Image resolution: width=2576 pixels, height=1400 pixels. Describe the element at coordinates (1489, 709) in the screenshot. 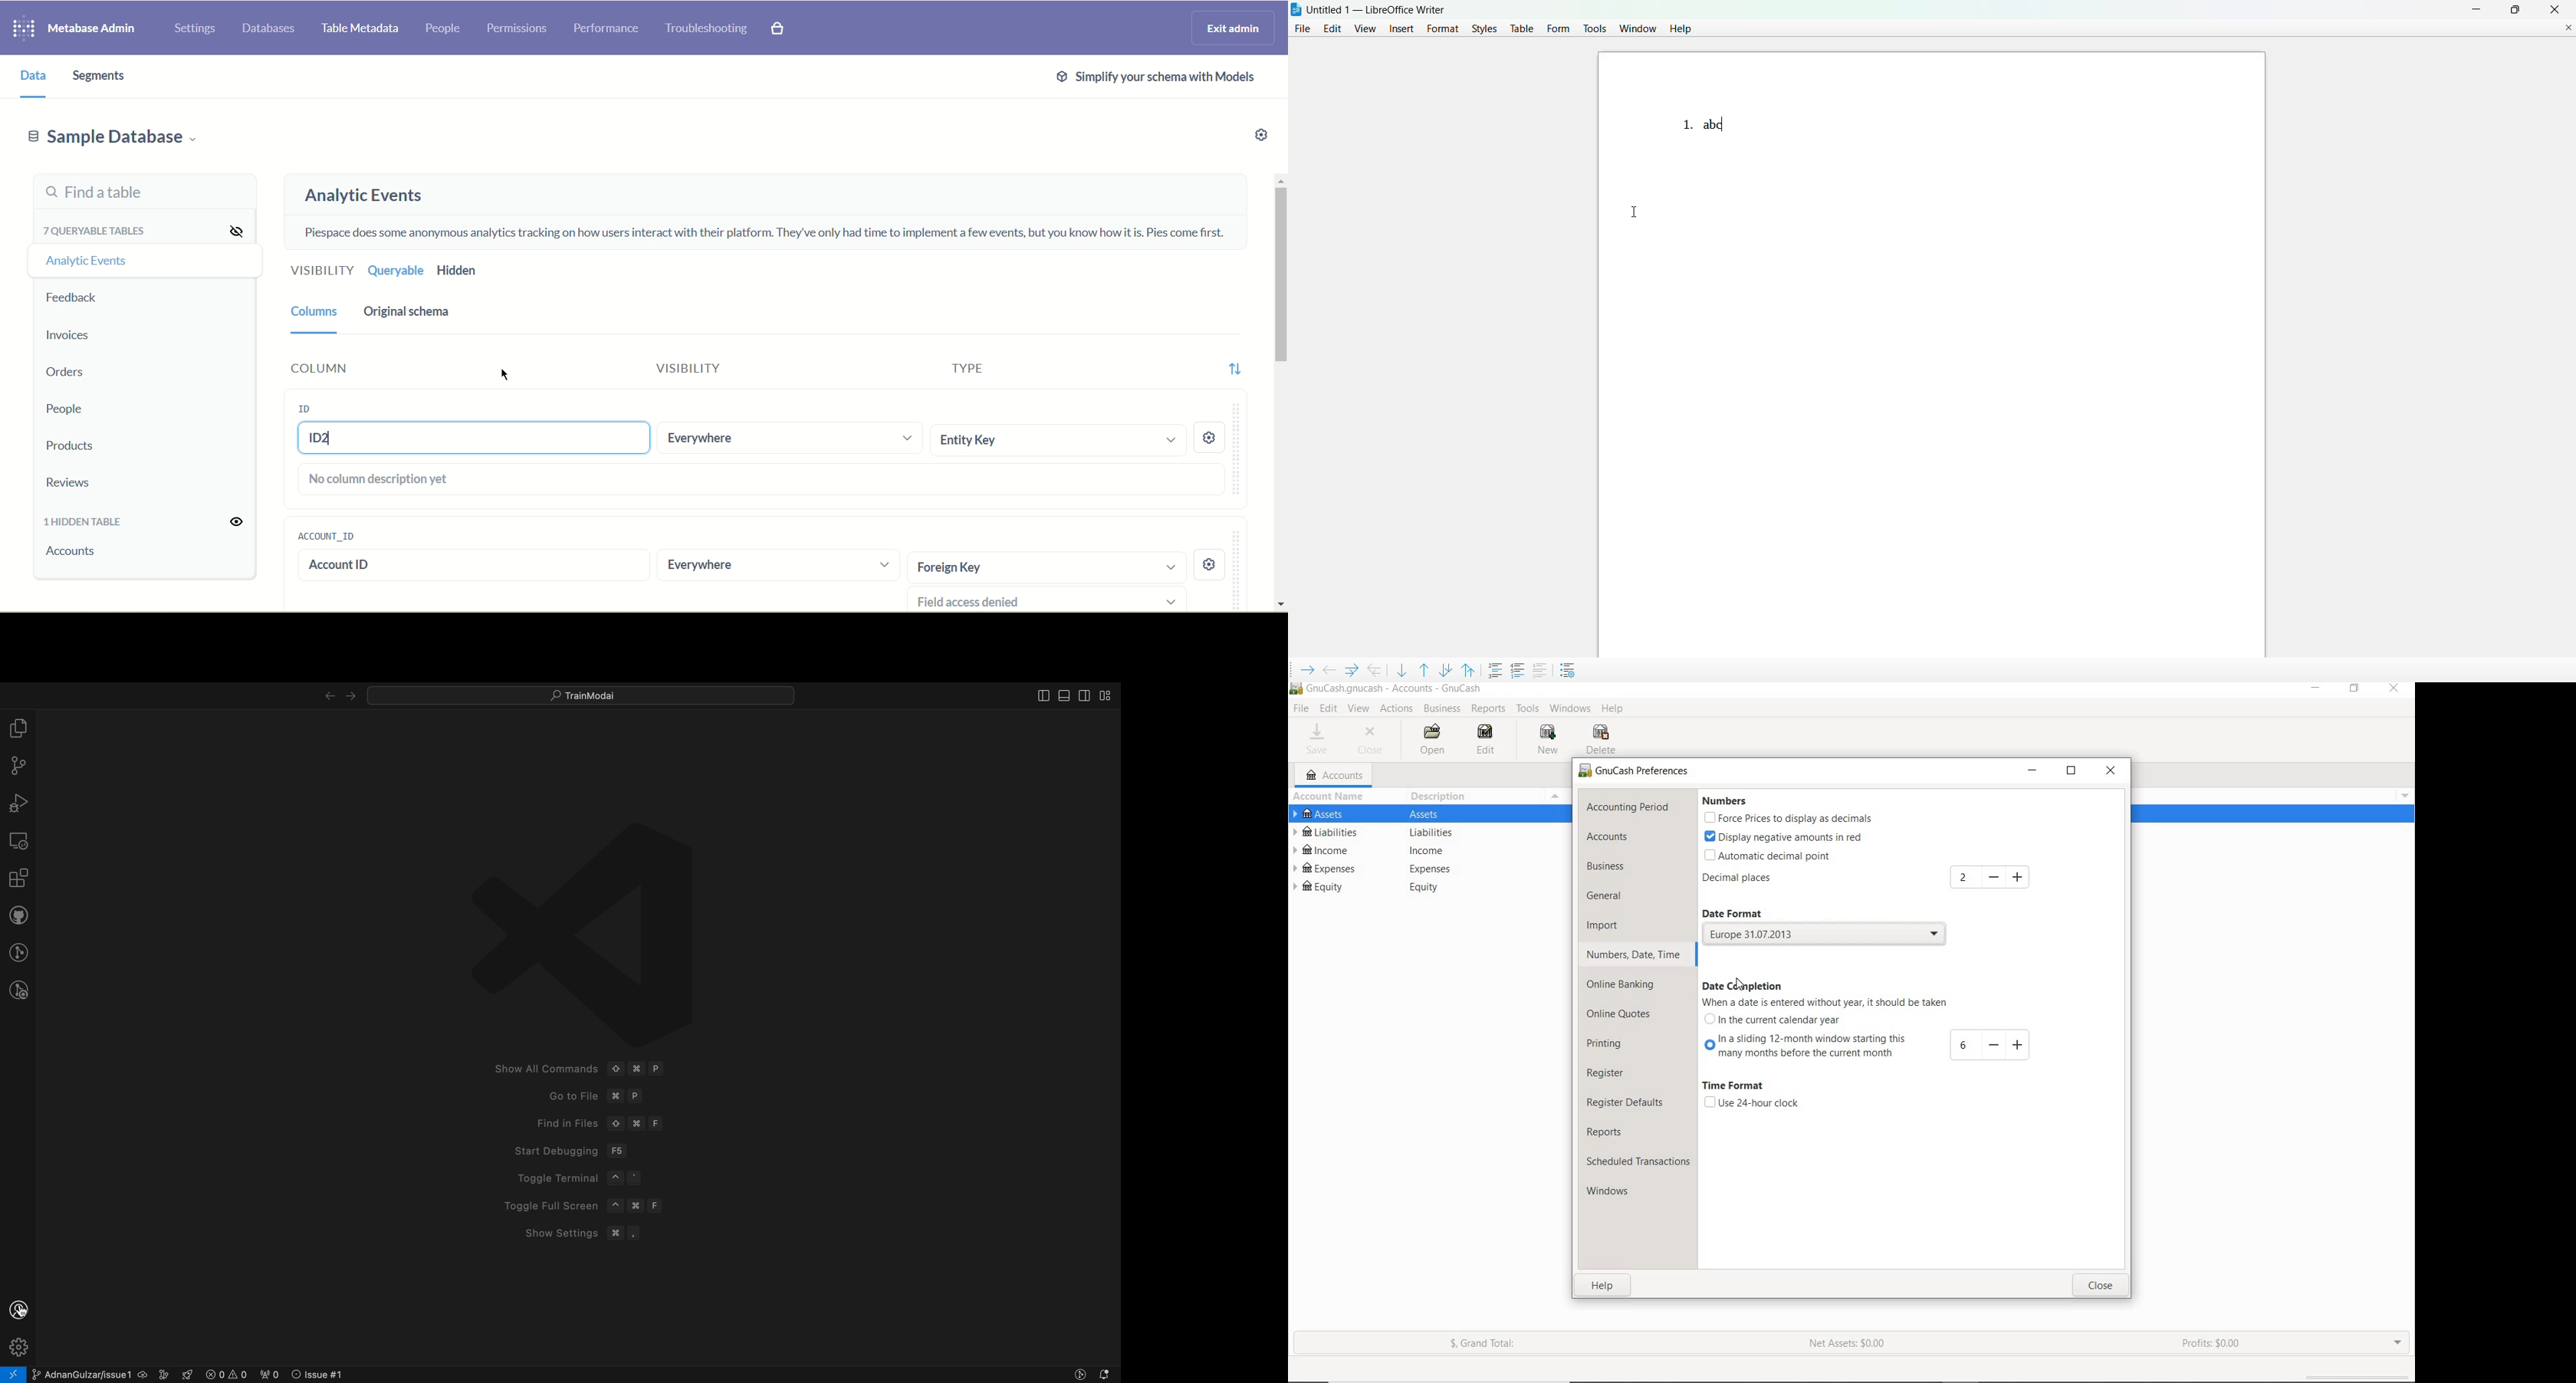

I see `REPORTS` at that location.